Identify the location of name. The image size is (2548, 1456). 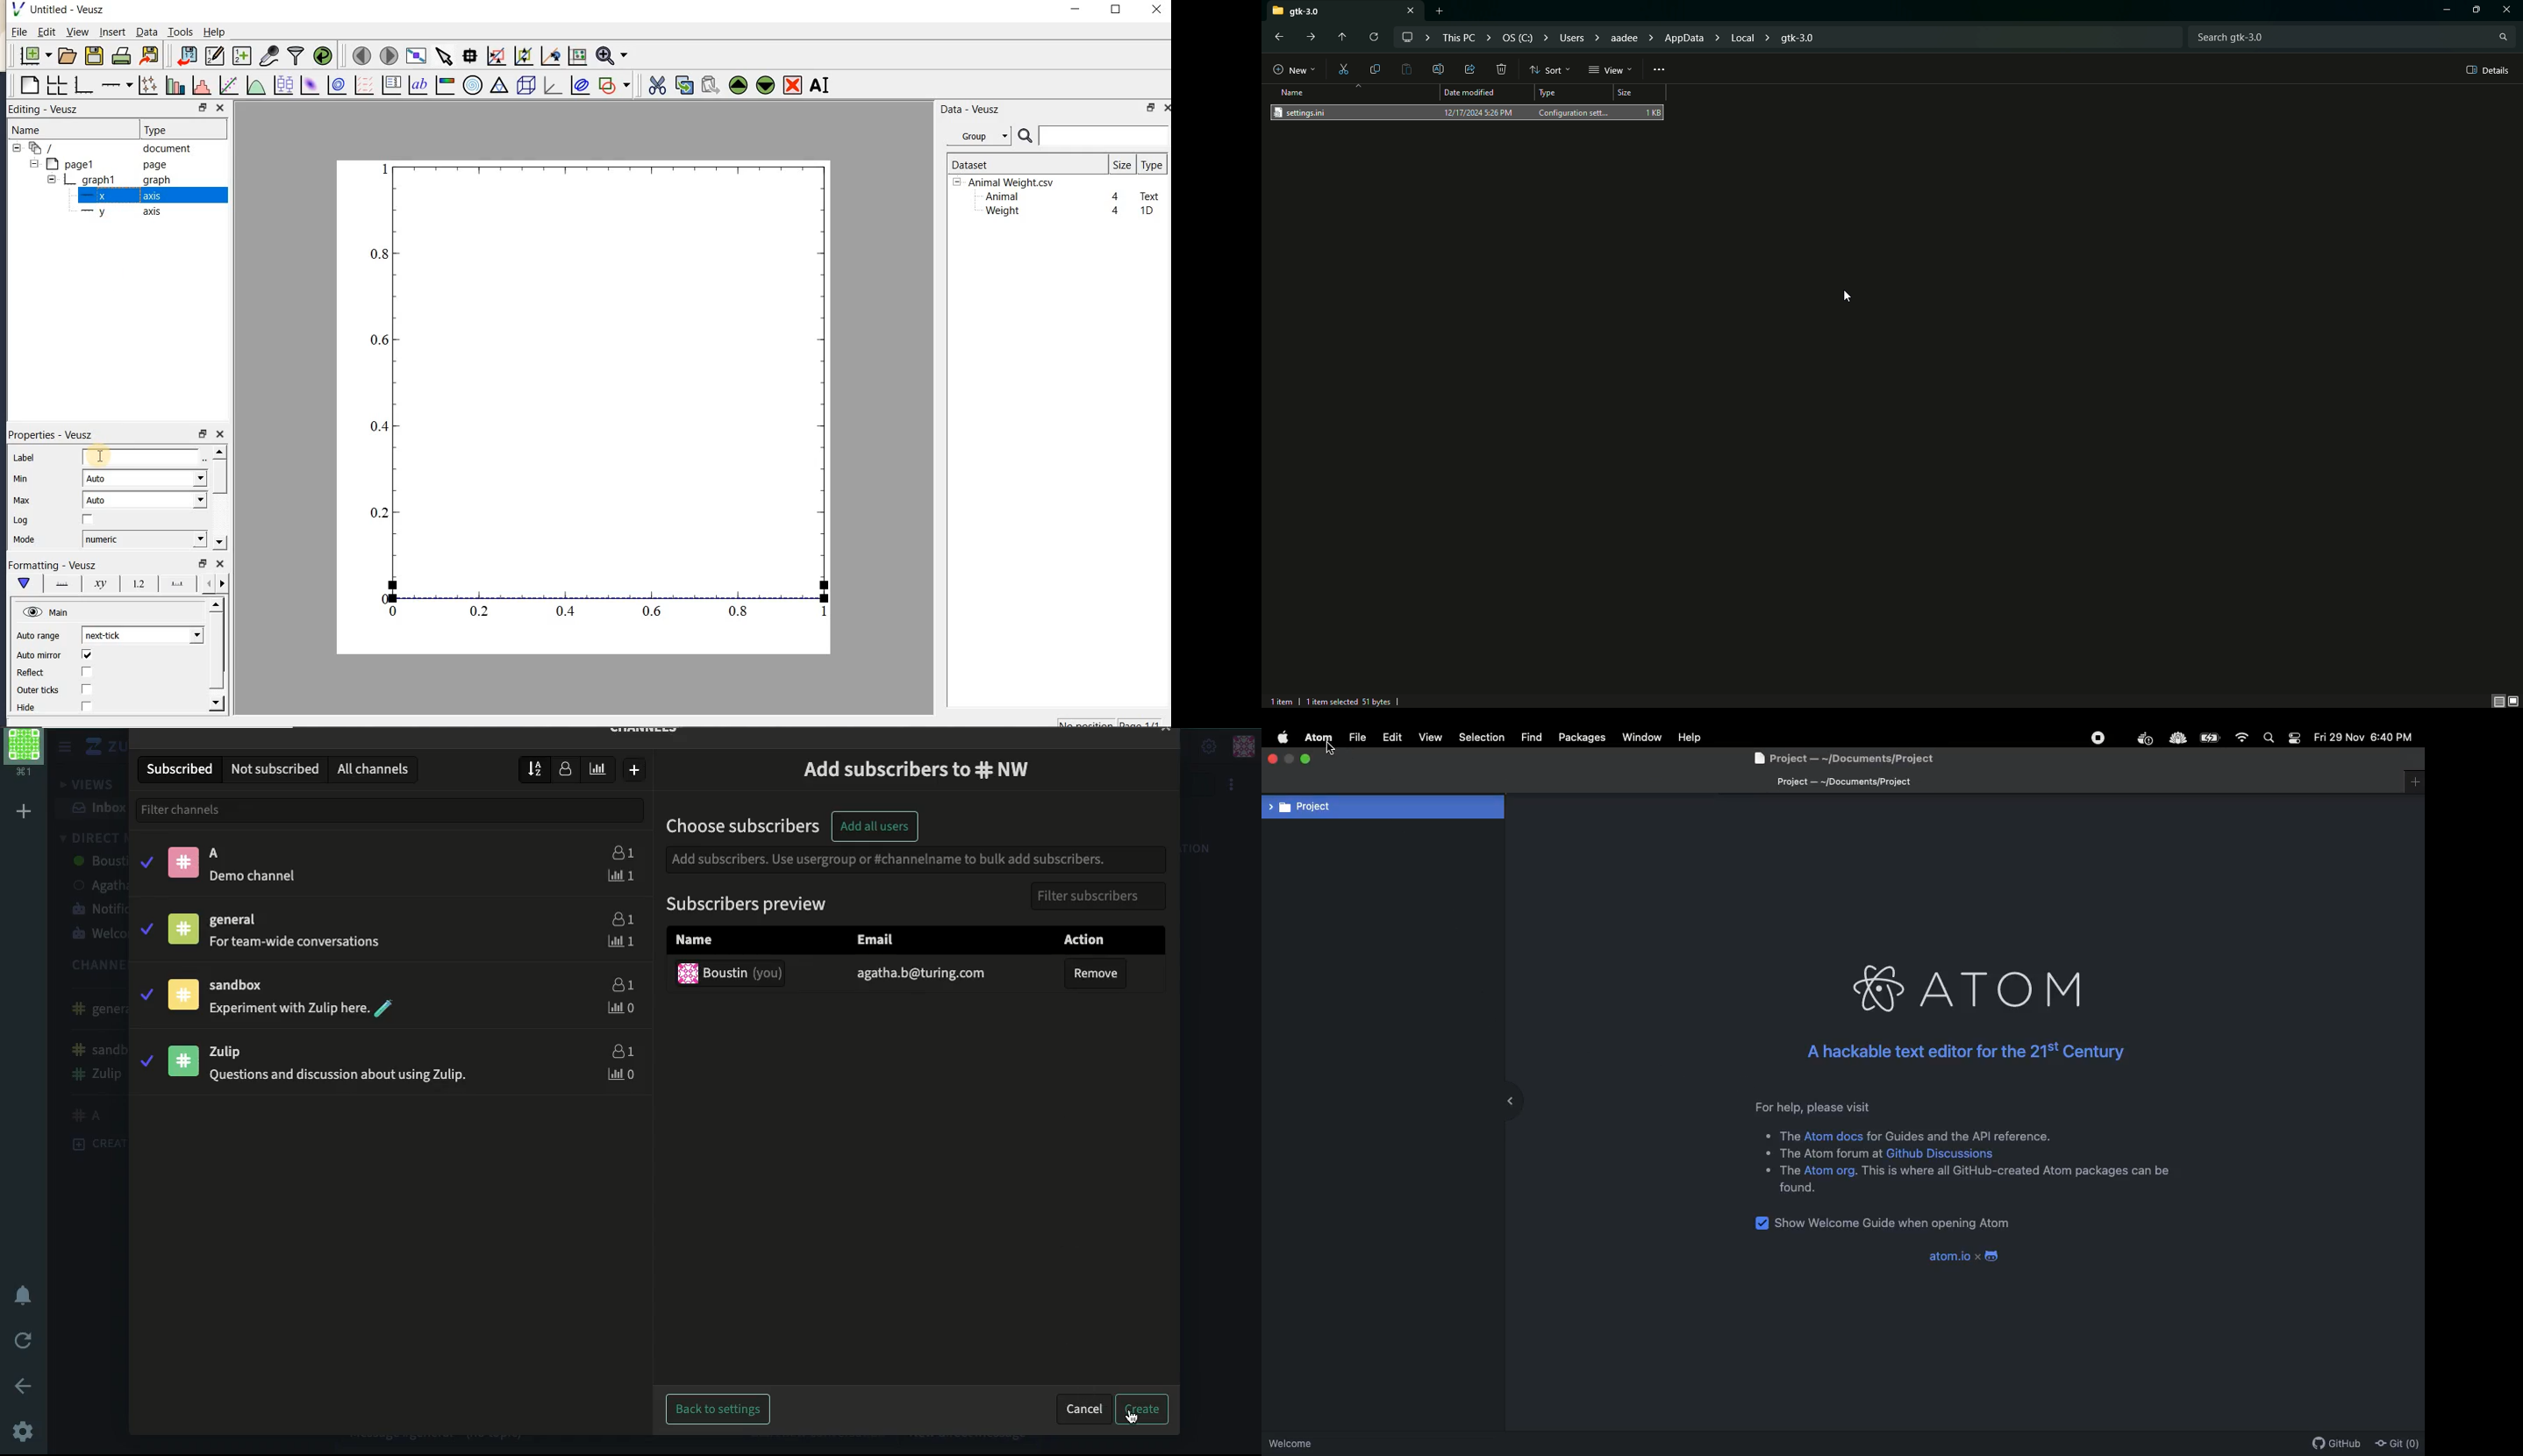
(694, 943).